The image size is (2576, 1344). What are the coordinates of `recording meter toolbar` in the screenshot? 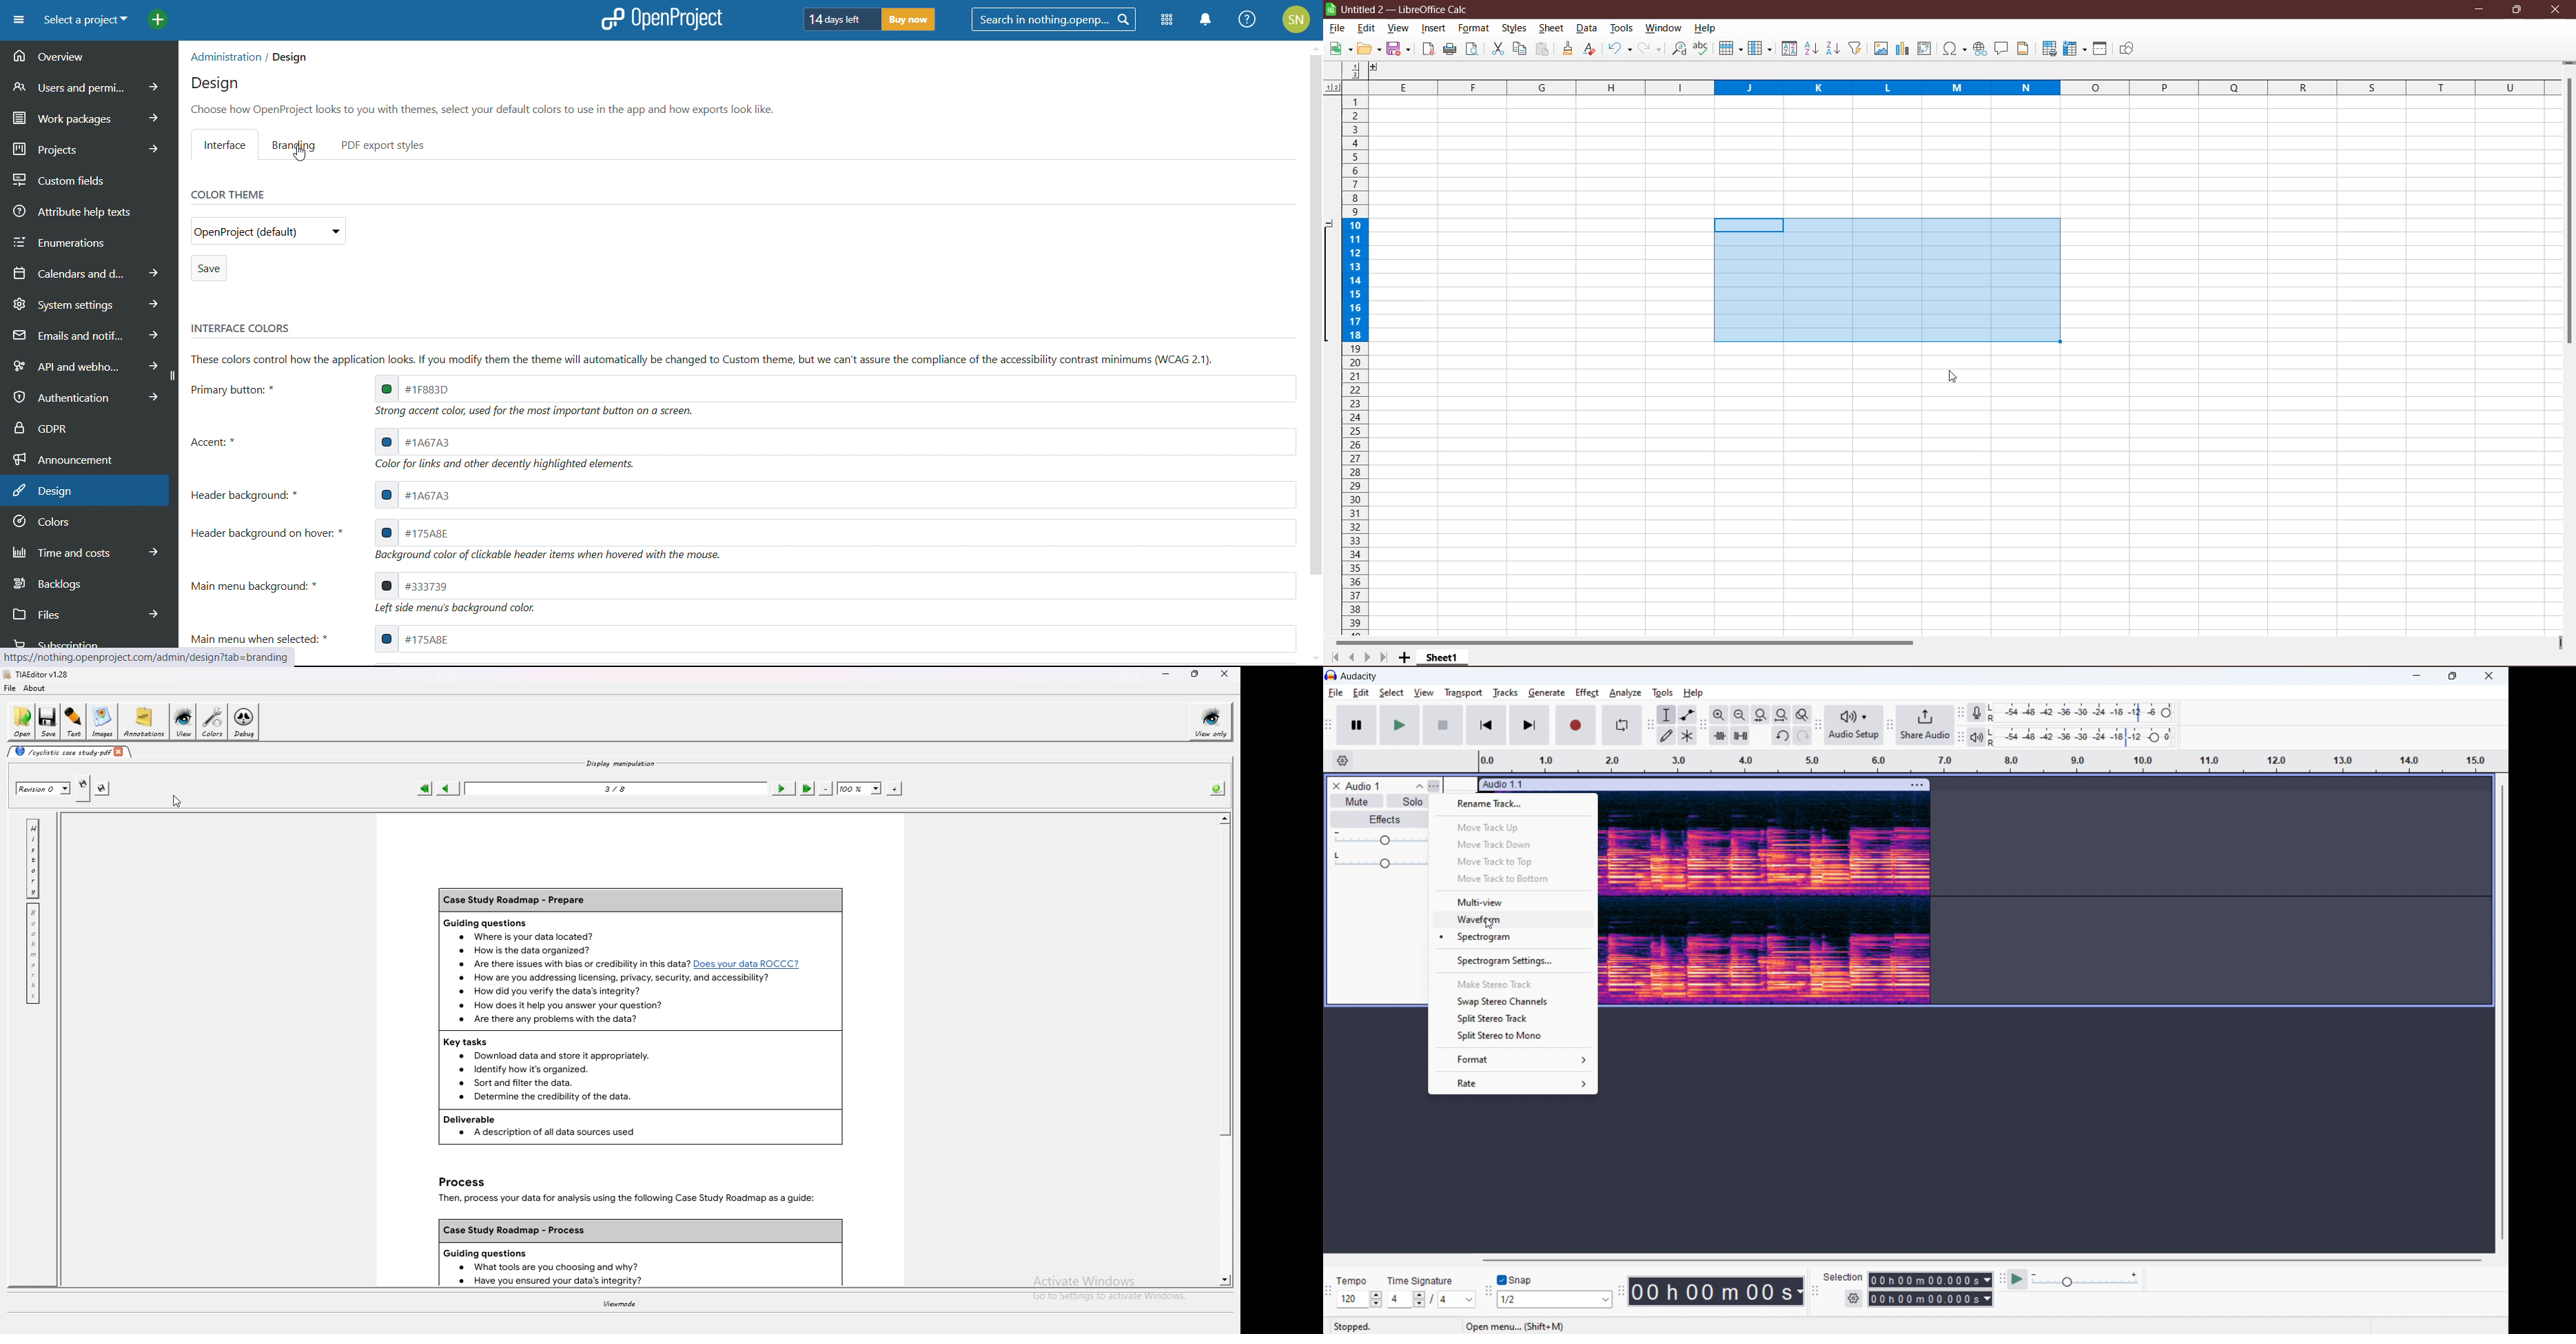 It's located at (1960, 713).